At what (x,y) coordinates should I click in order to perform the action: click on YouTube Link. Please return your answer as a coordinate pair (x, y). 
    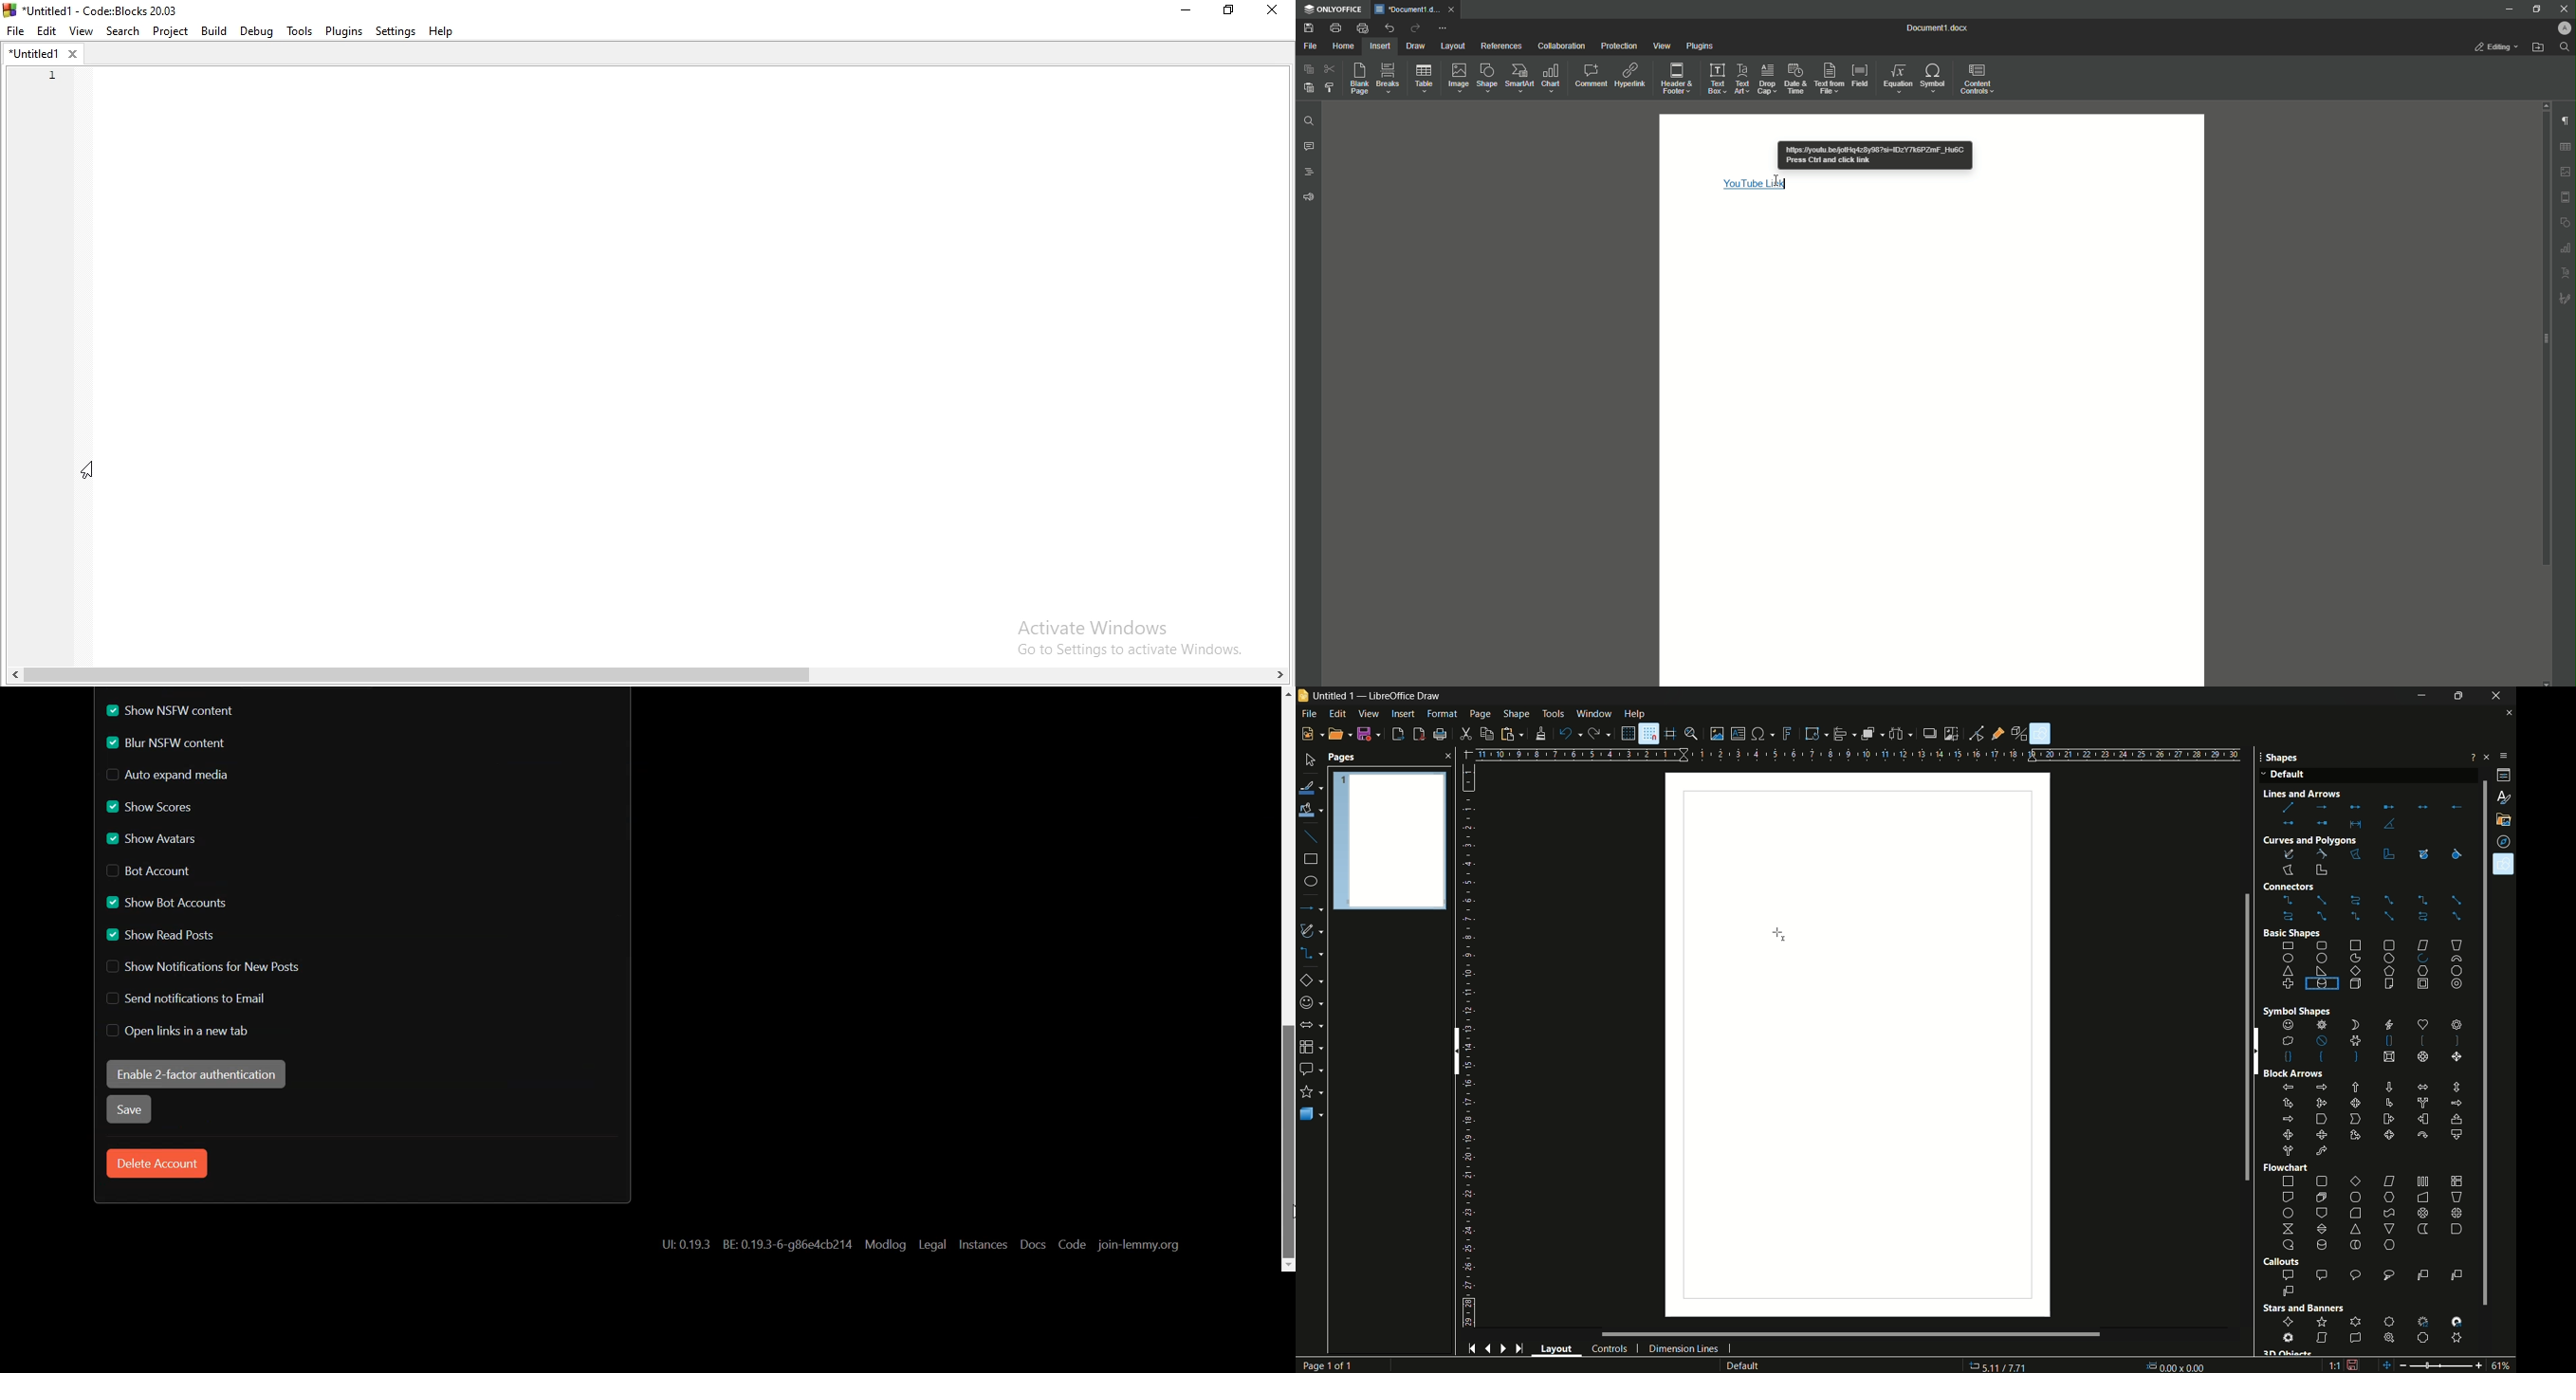
    Looking at the image, I should click on (1757, 184).